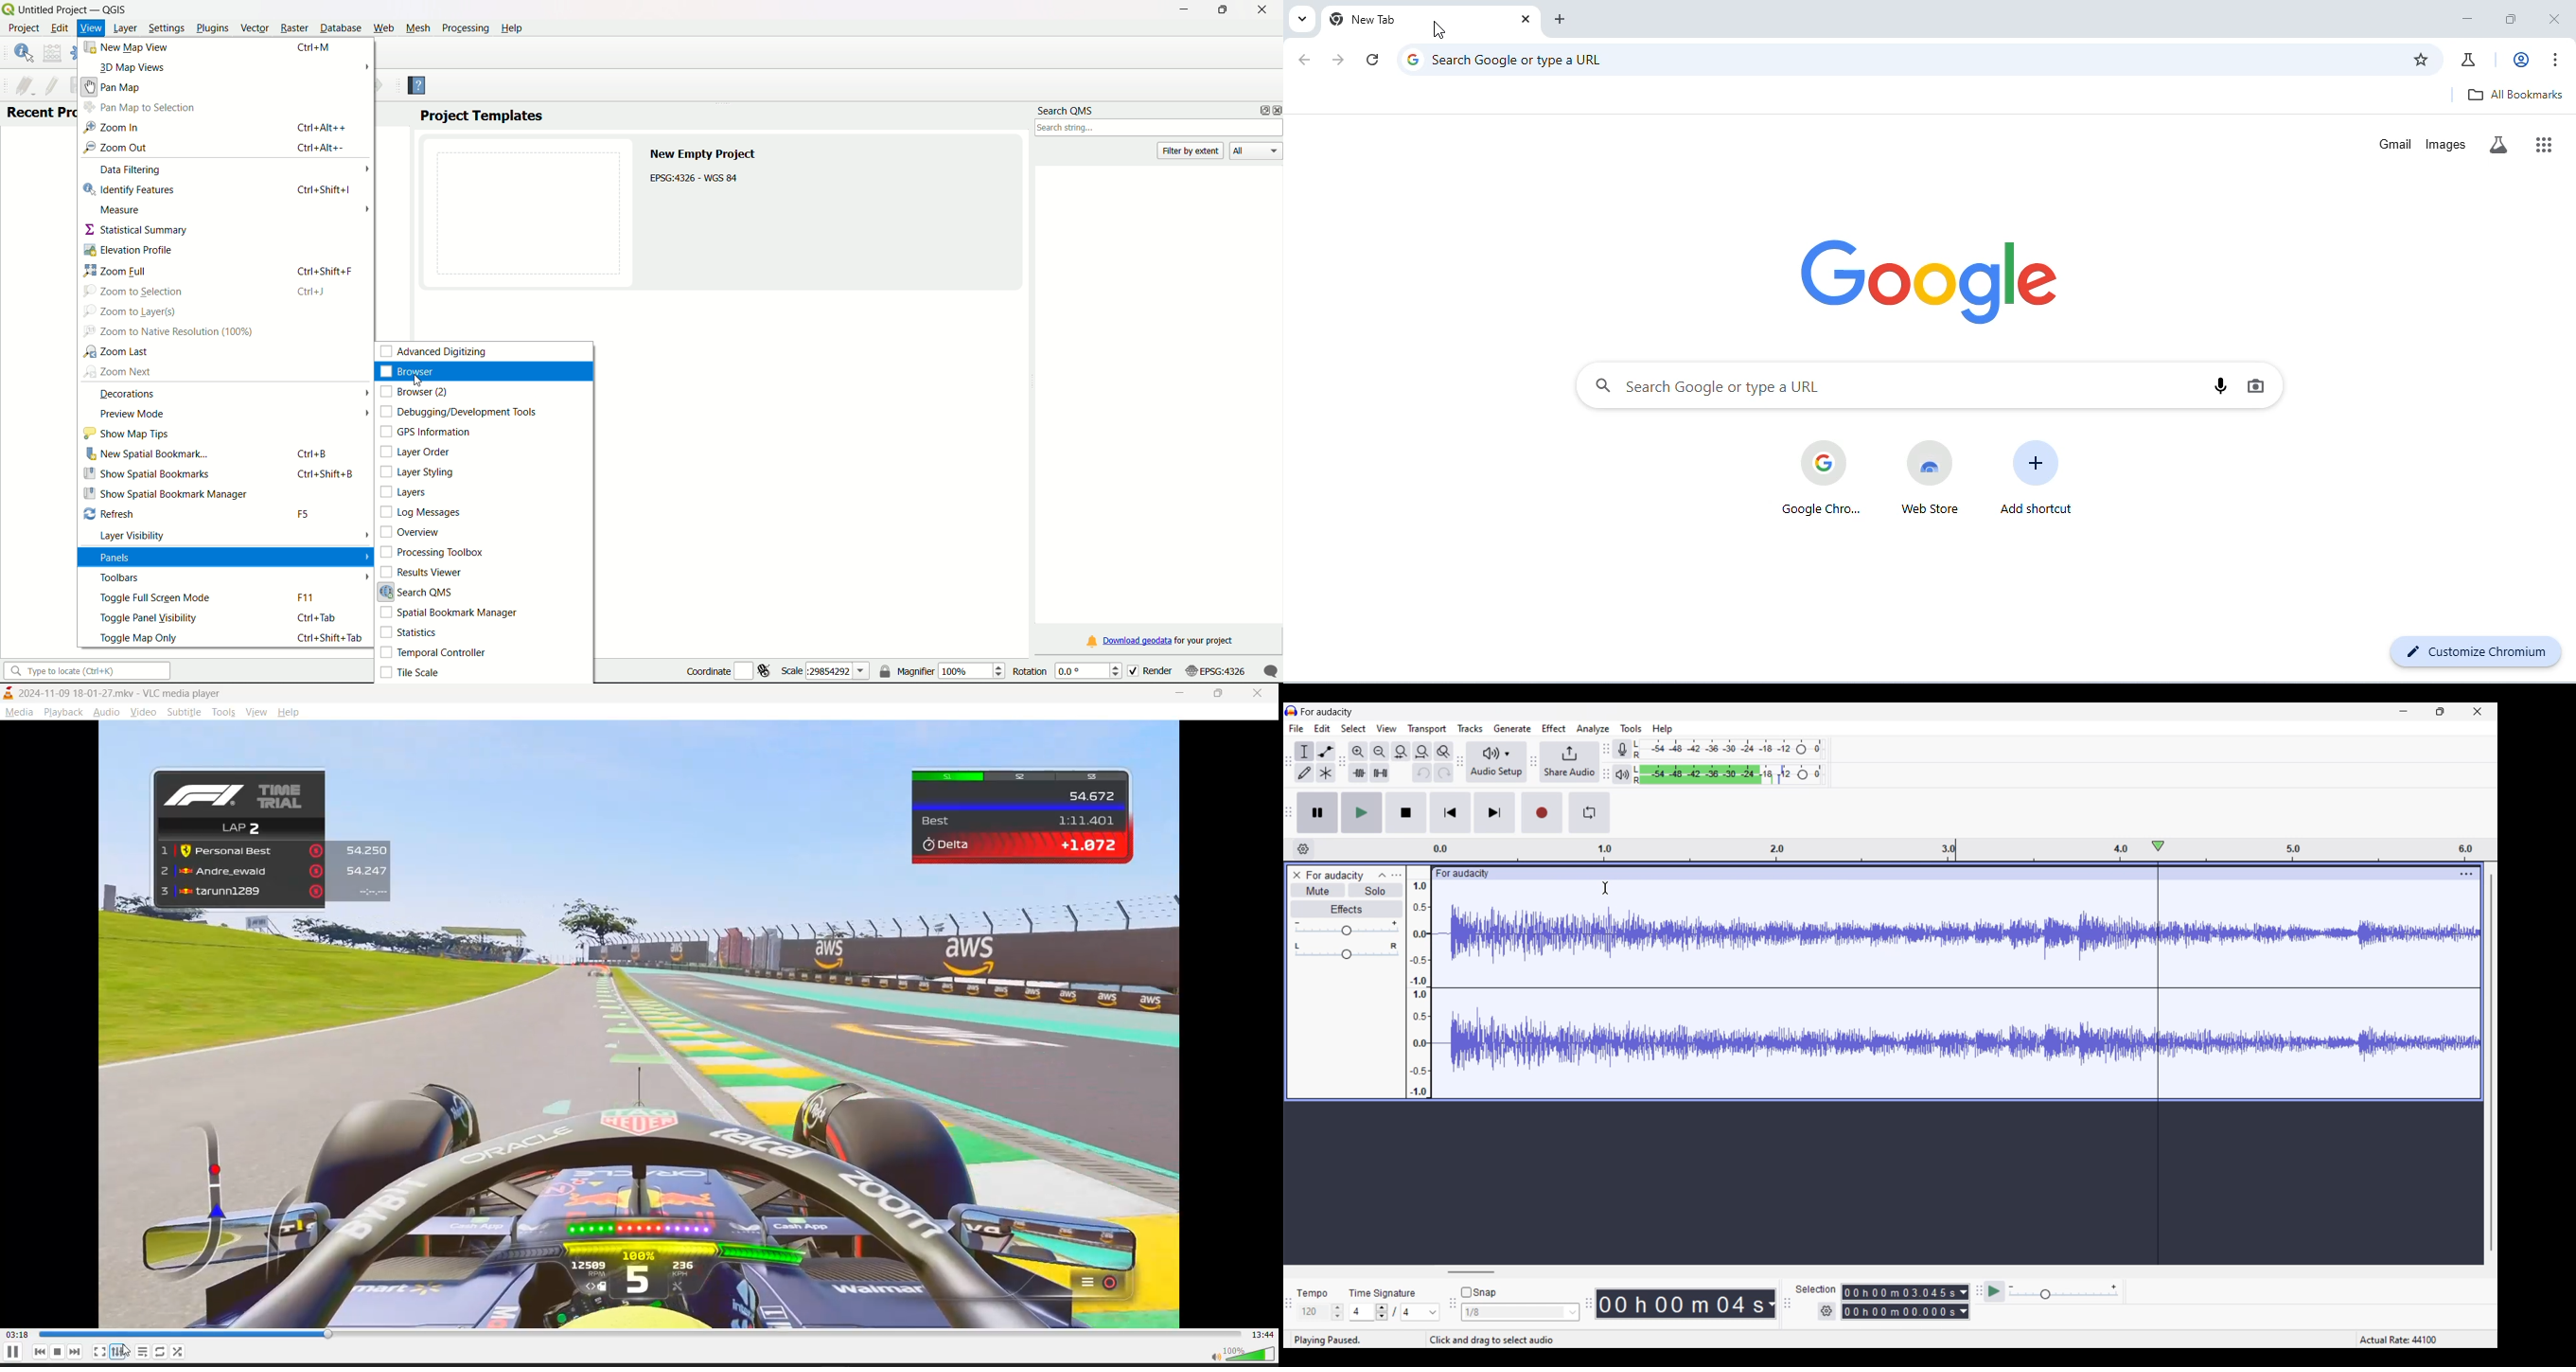 This screenshot has width=2576, height=1372. Describe the element at coordinates (1242, 1354) in the screenshot. I see `volume` at that location.